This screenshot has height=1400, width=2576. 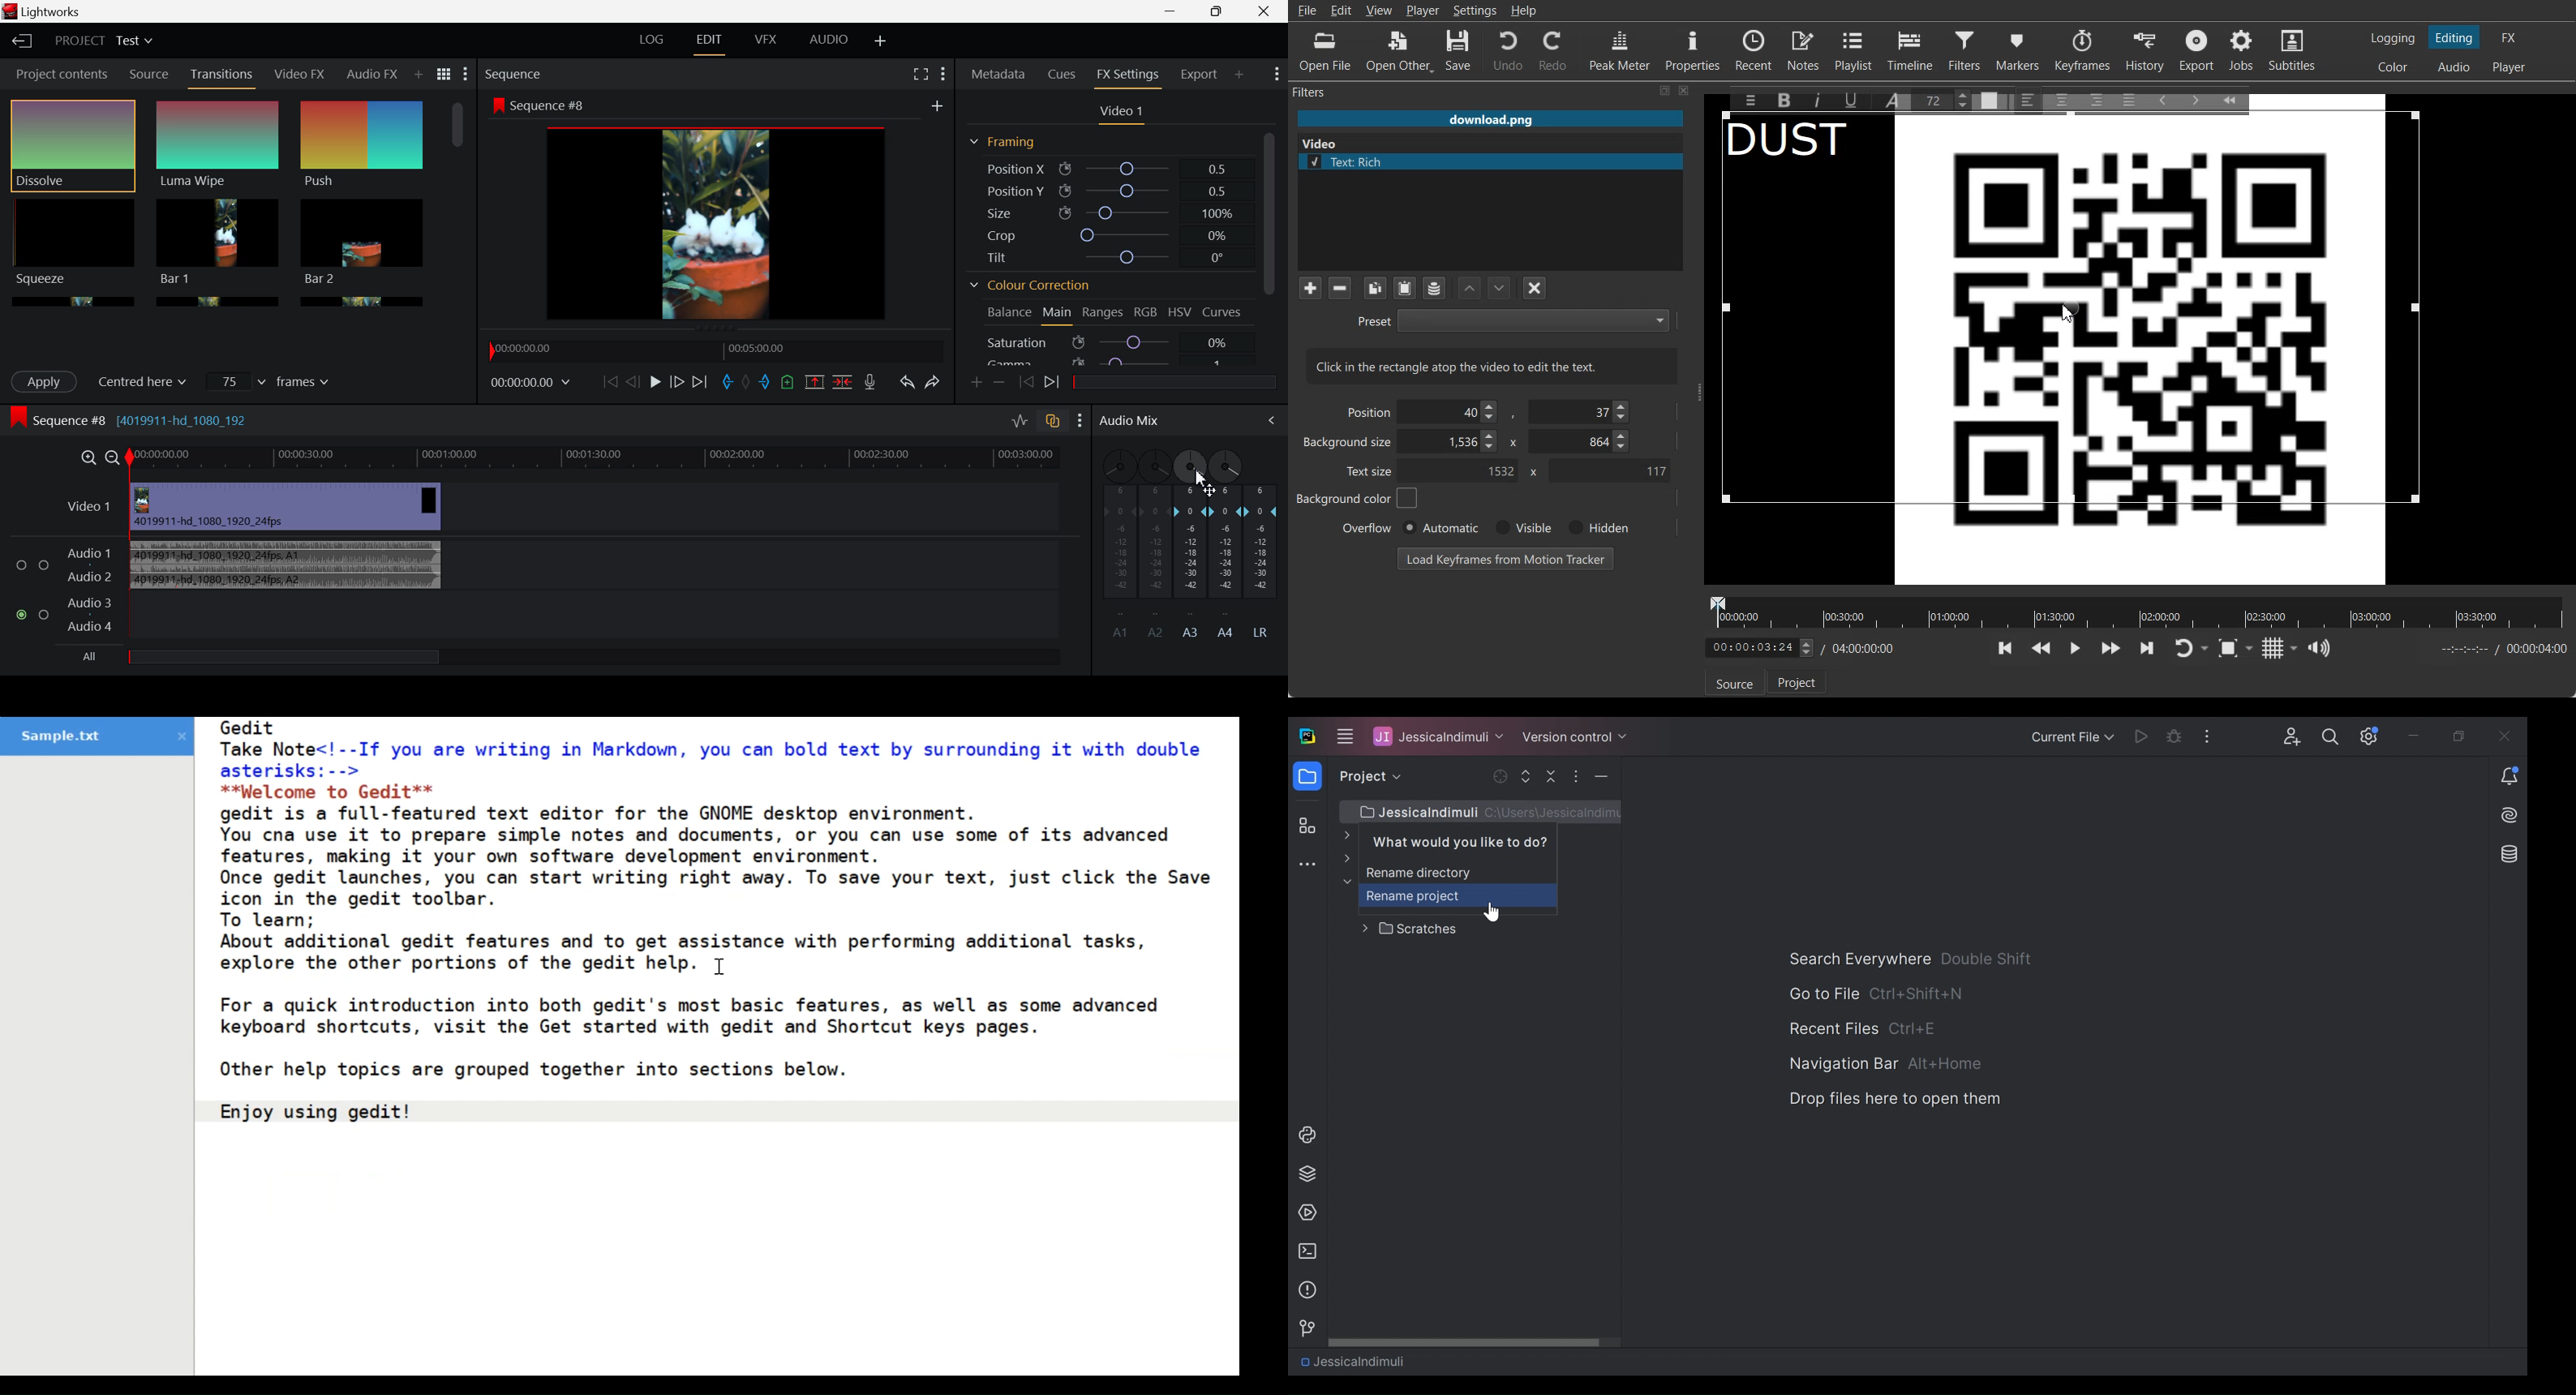 I want to click on Scroll Bar, so click(x=1272, y=248).